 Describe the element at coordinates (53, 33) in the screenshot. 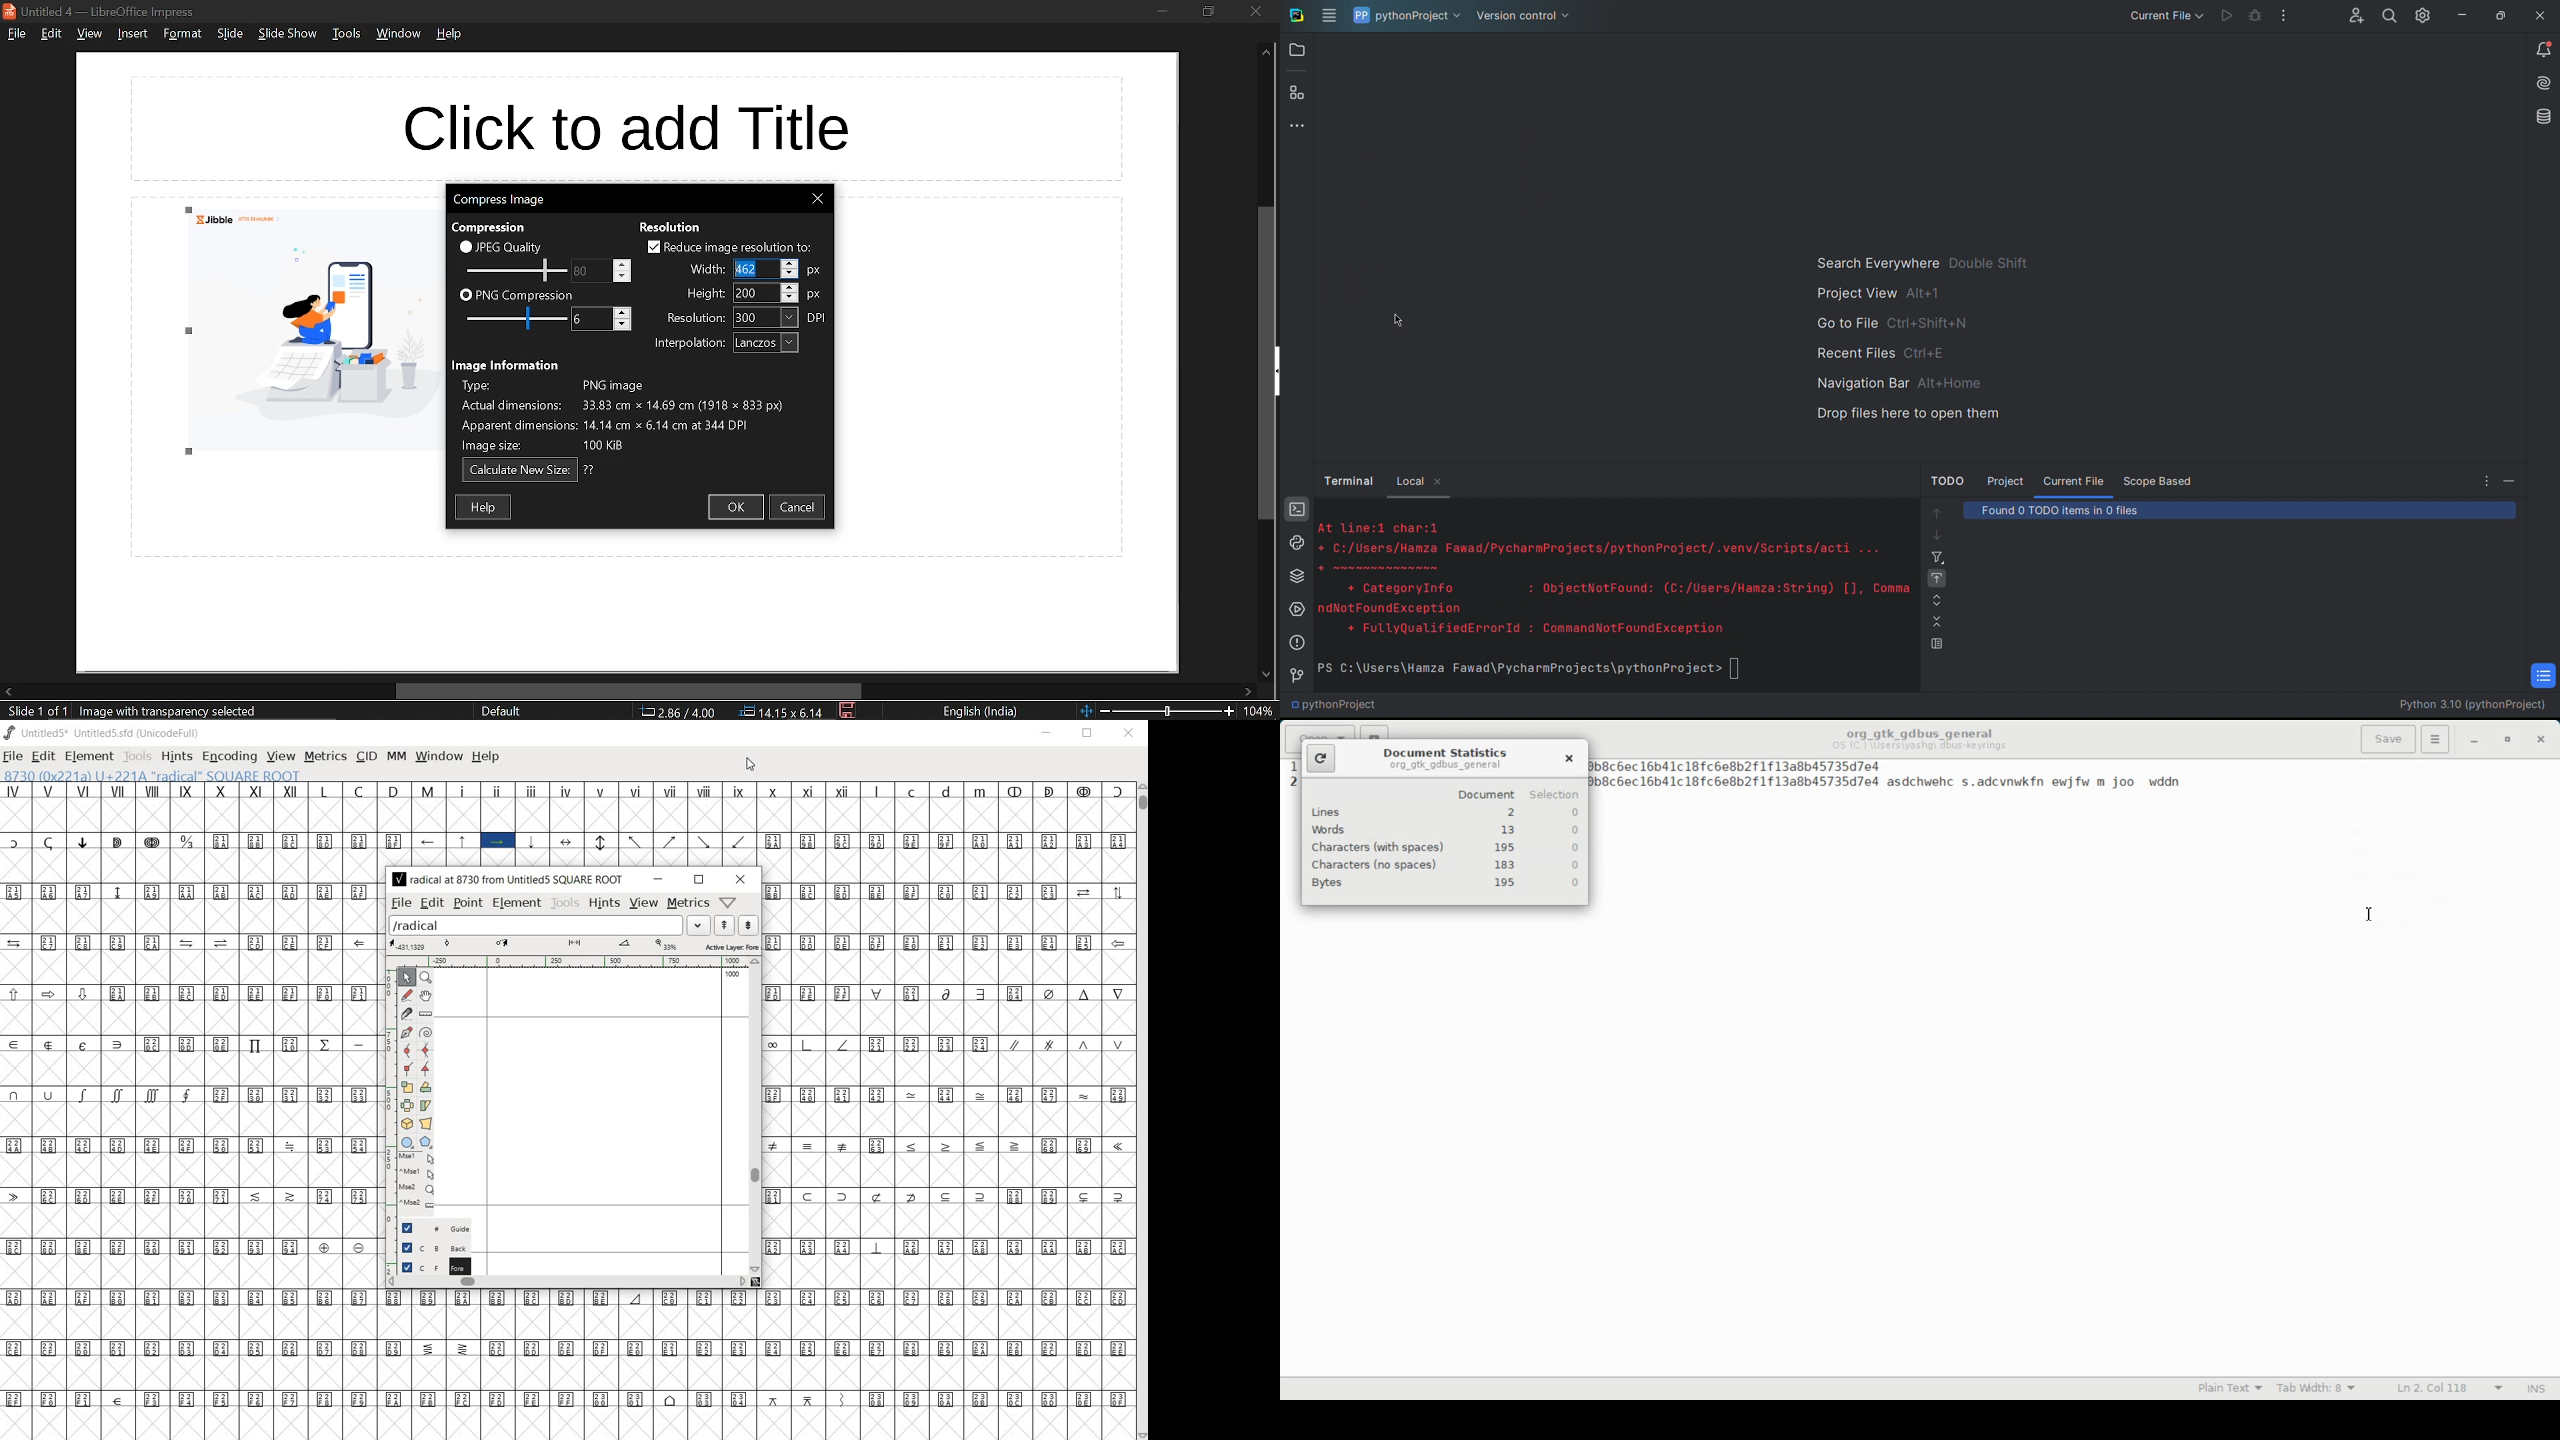

I see `edit` at that location.